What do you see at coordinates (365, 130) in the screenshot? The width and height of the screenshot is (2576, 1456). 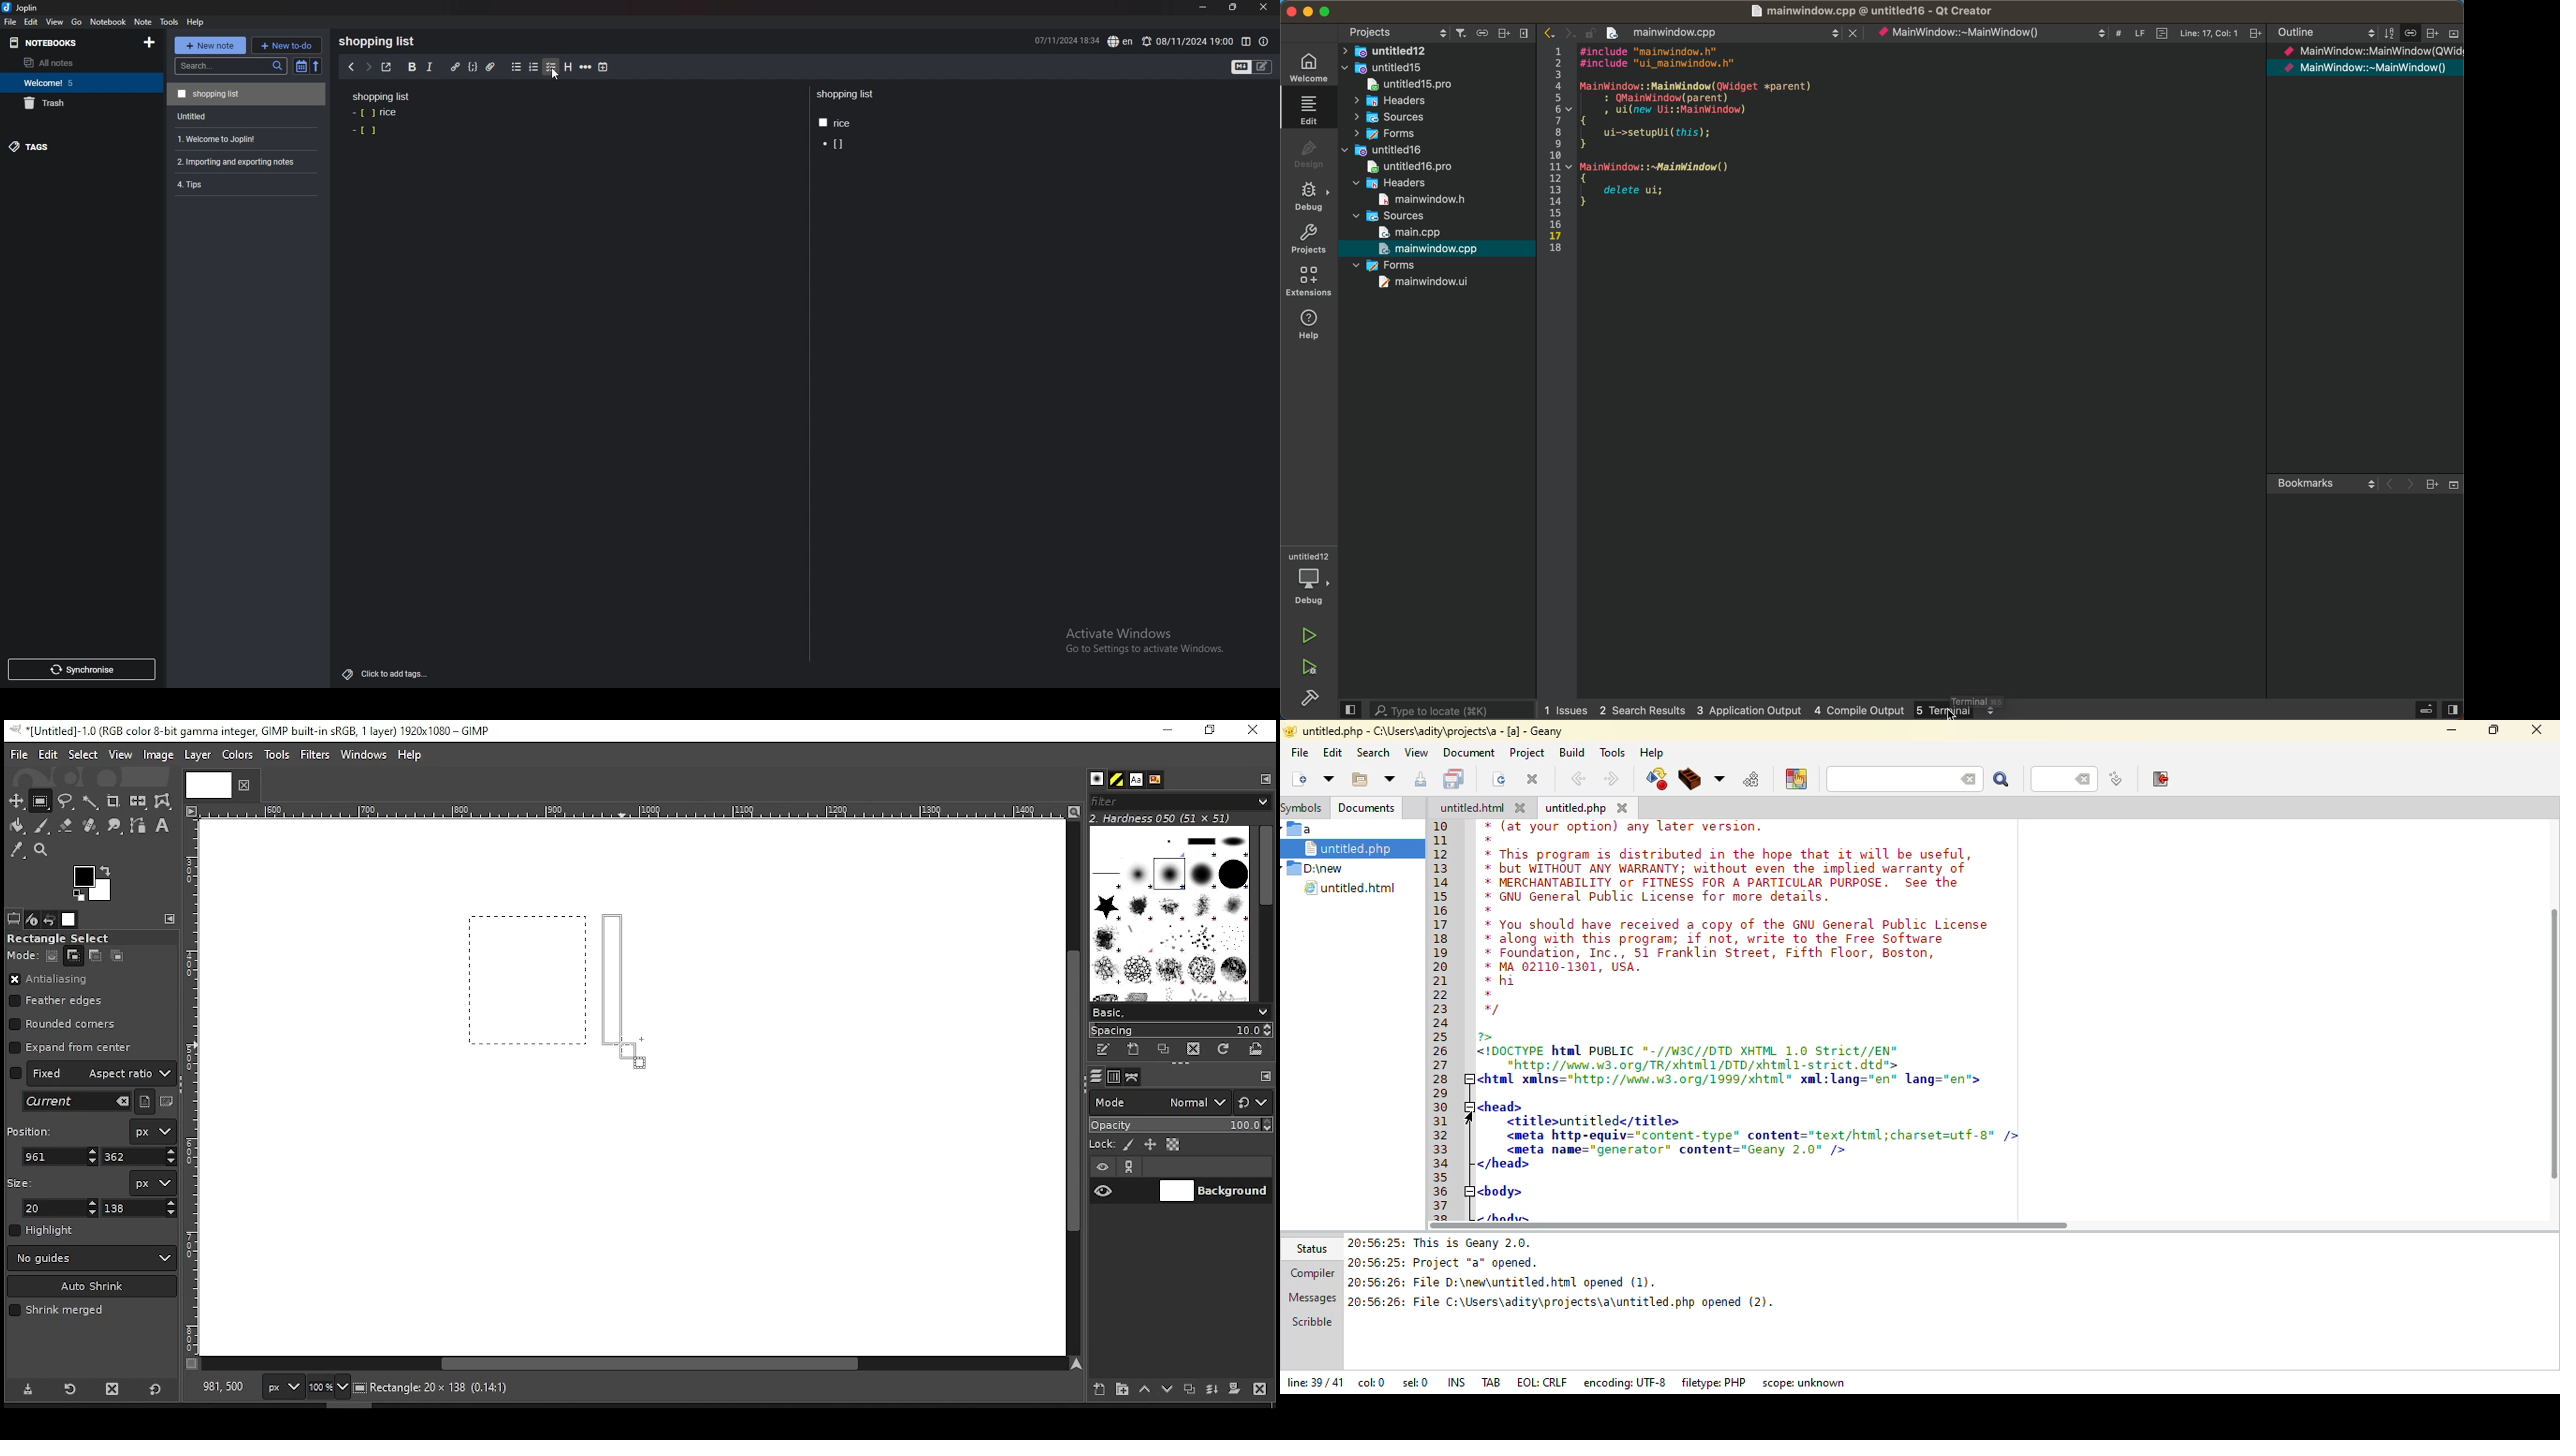 I see `check box` at bounding box center [365, 130].